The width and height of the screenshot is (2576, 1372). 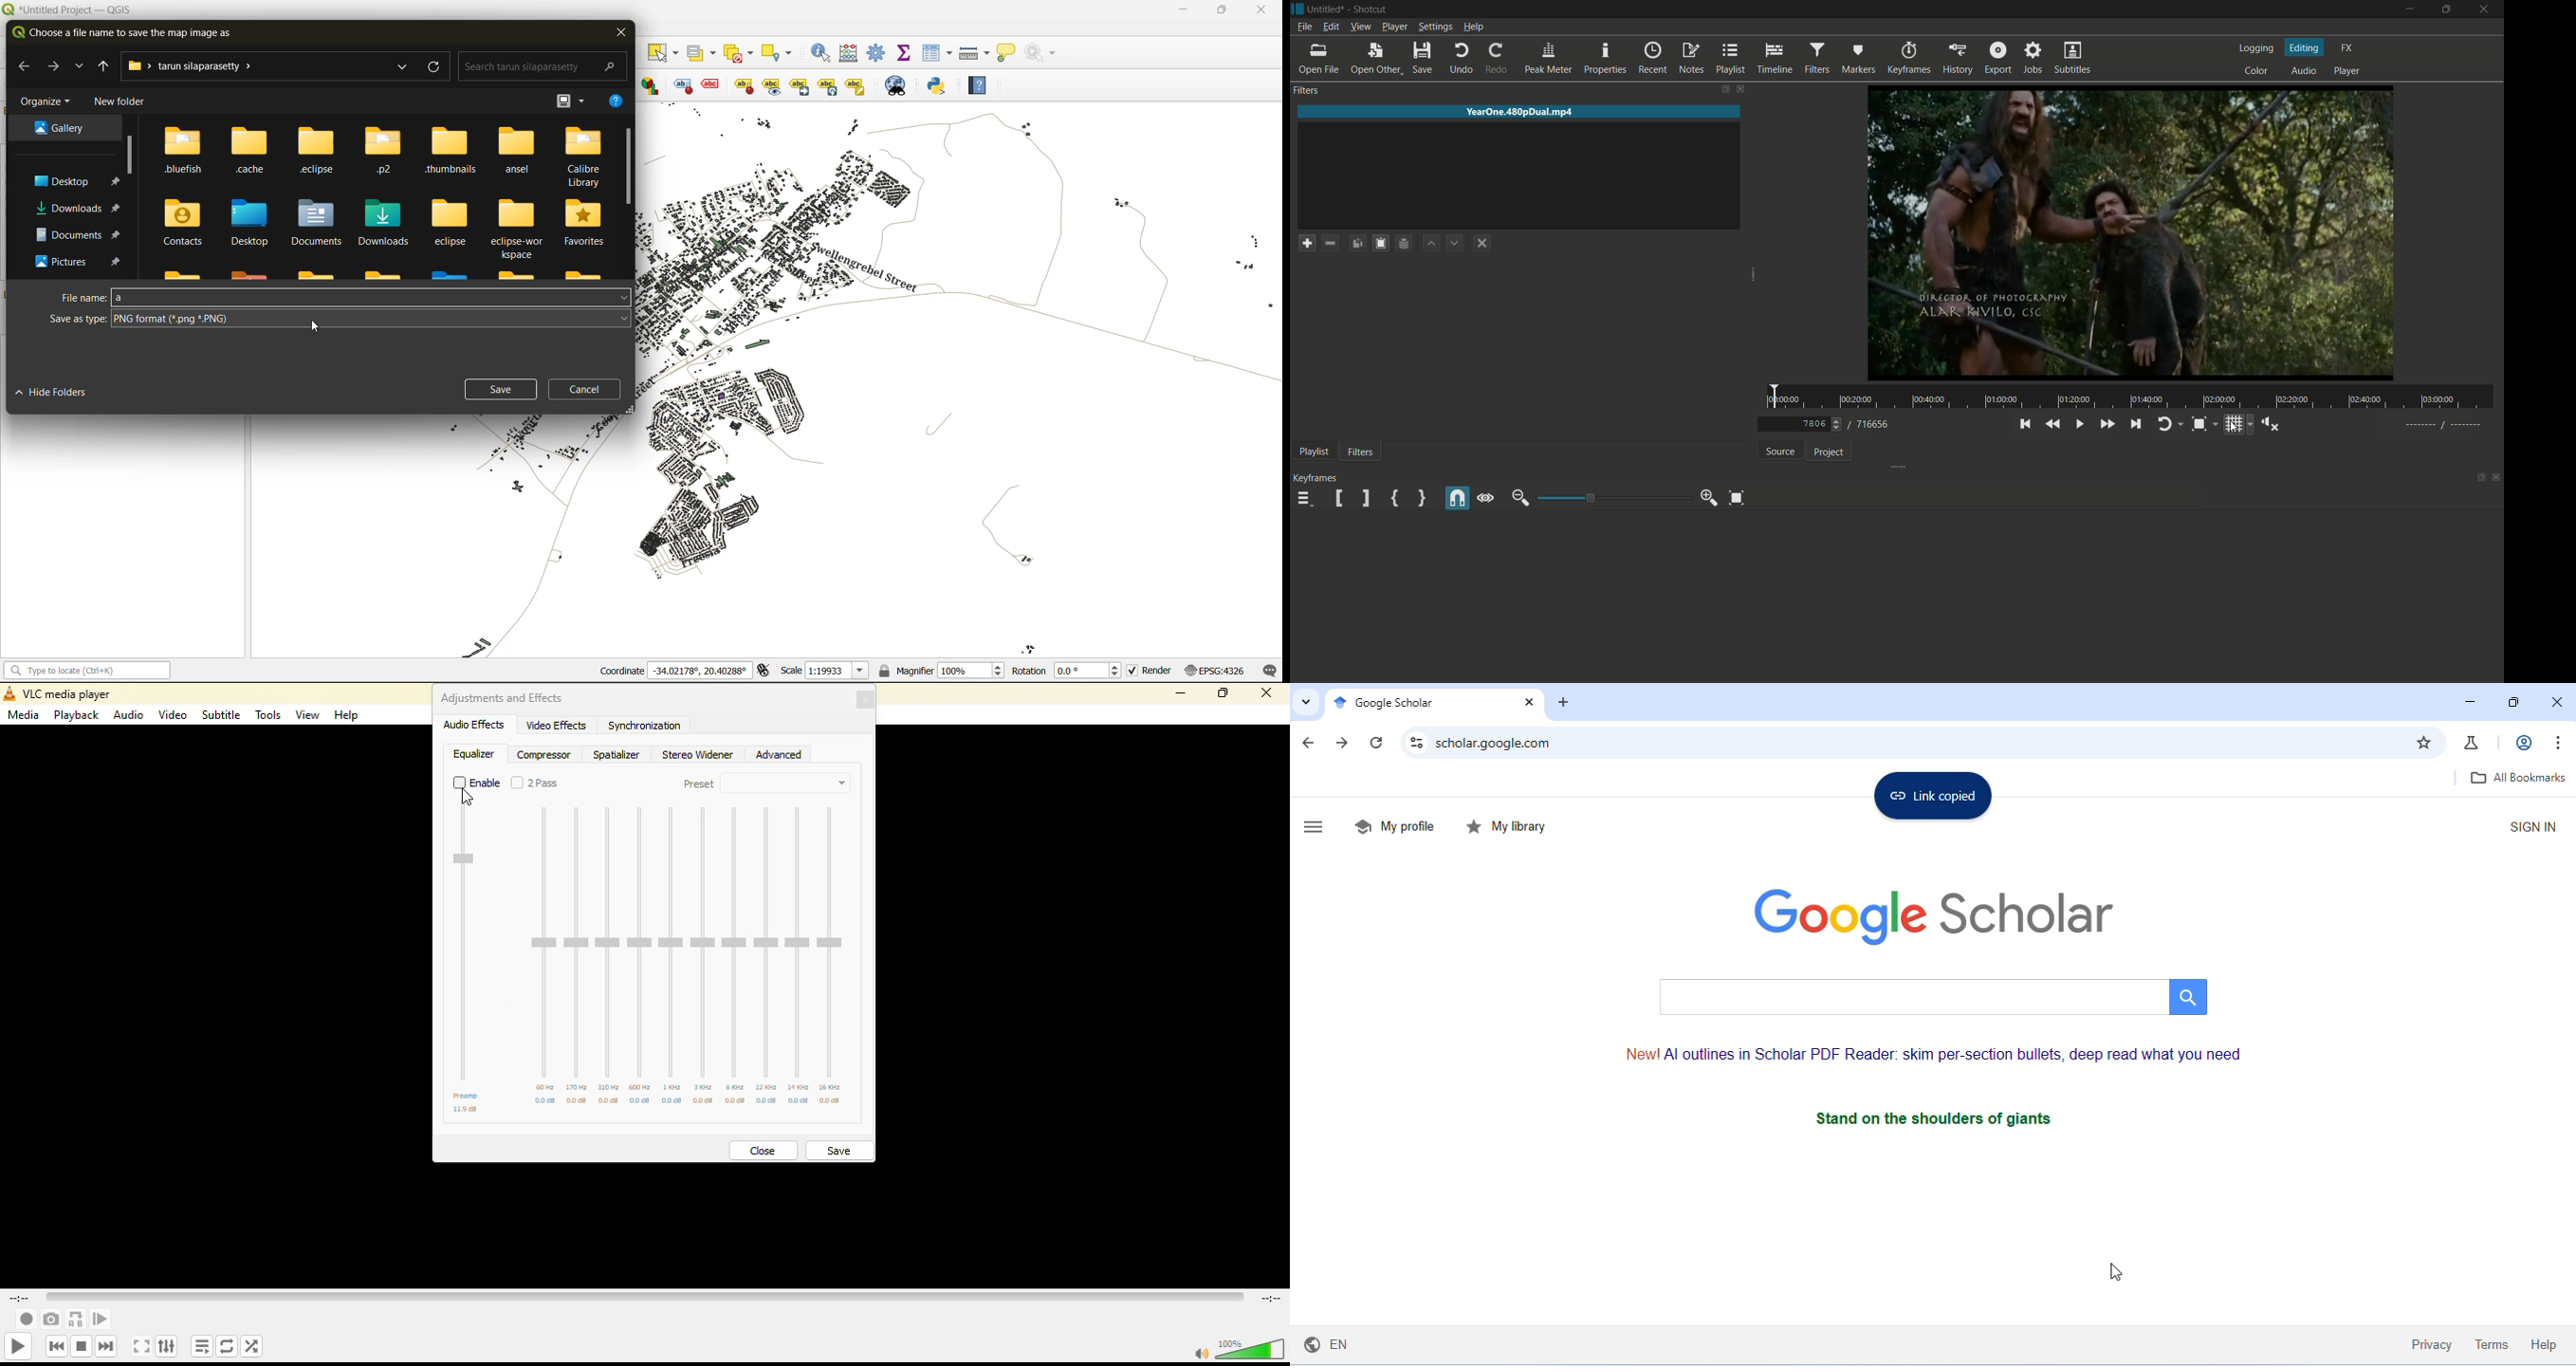 What do you see at coordinates (800, 86) in the screenshot?
I see `Move a label, diagrams or callout` at bounding box center [800, 86].